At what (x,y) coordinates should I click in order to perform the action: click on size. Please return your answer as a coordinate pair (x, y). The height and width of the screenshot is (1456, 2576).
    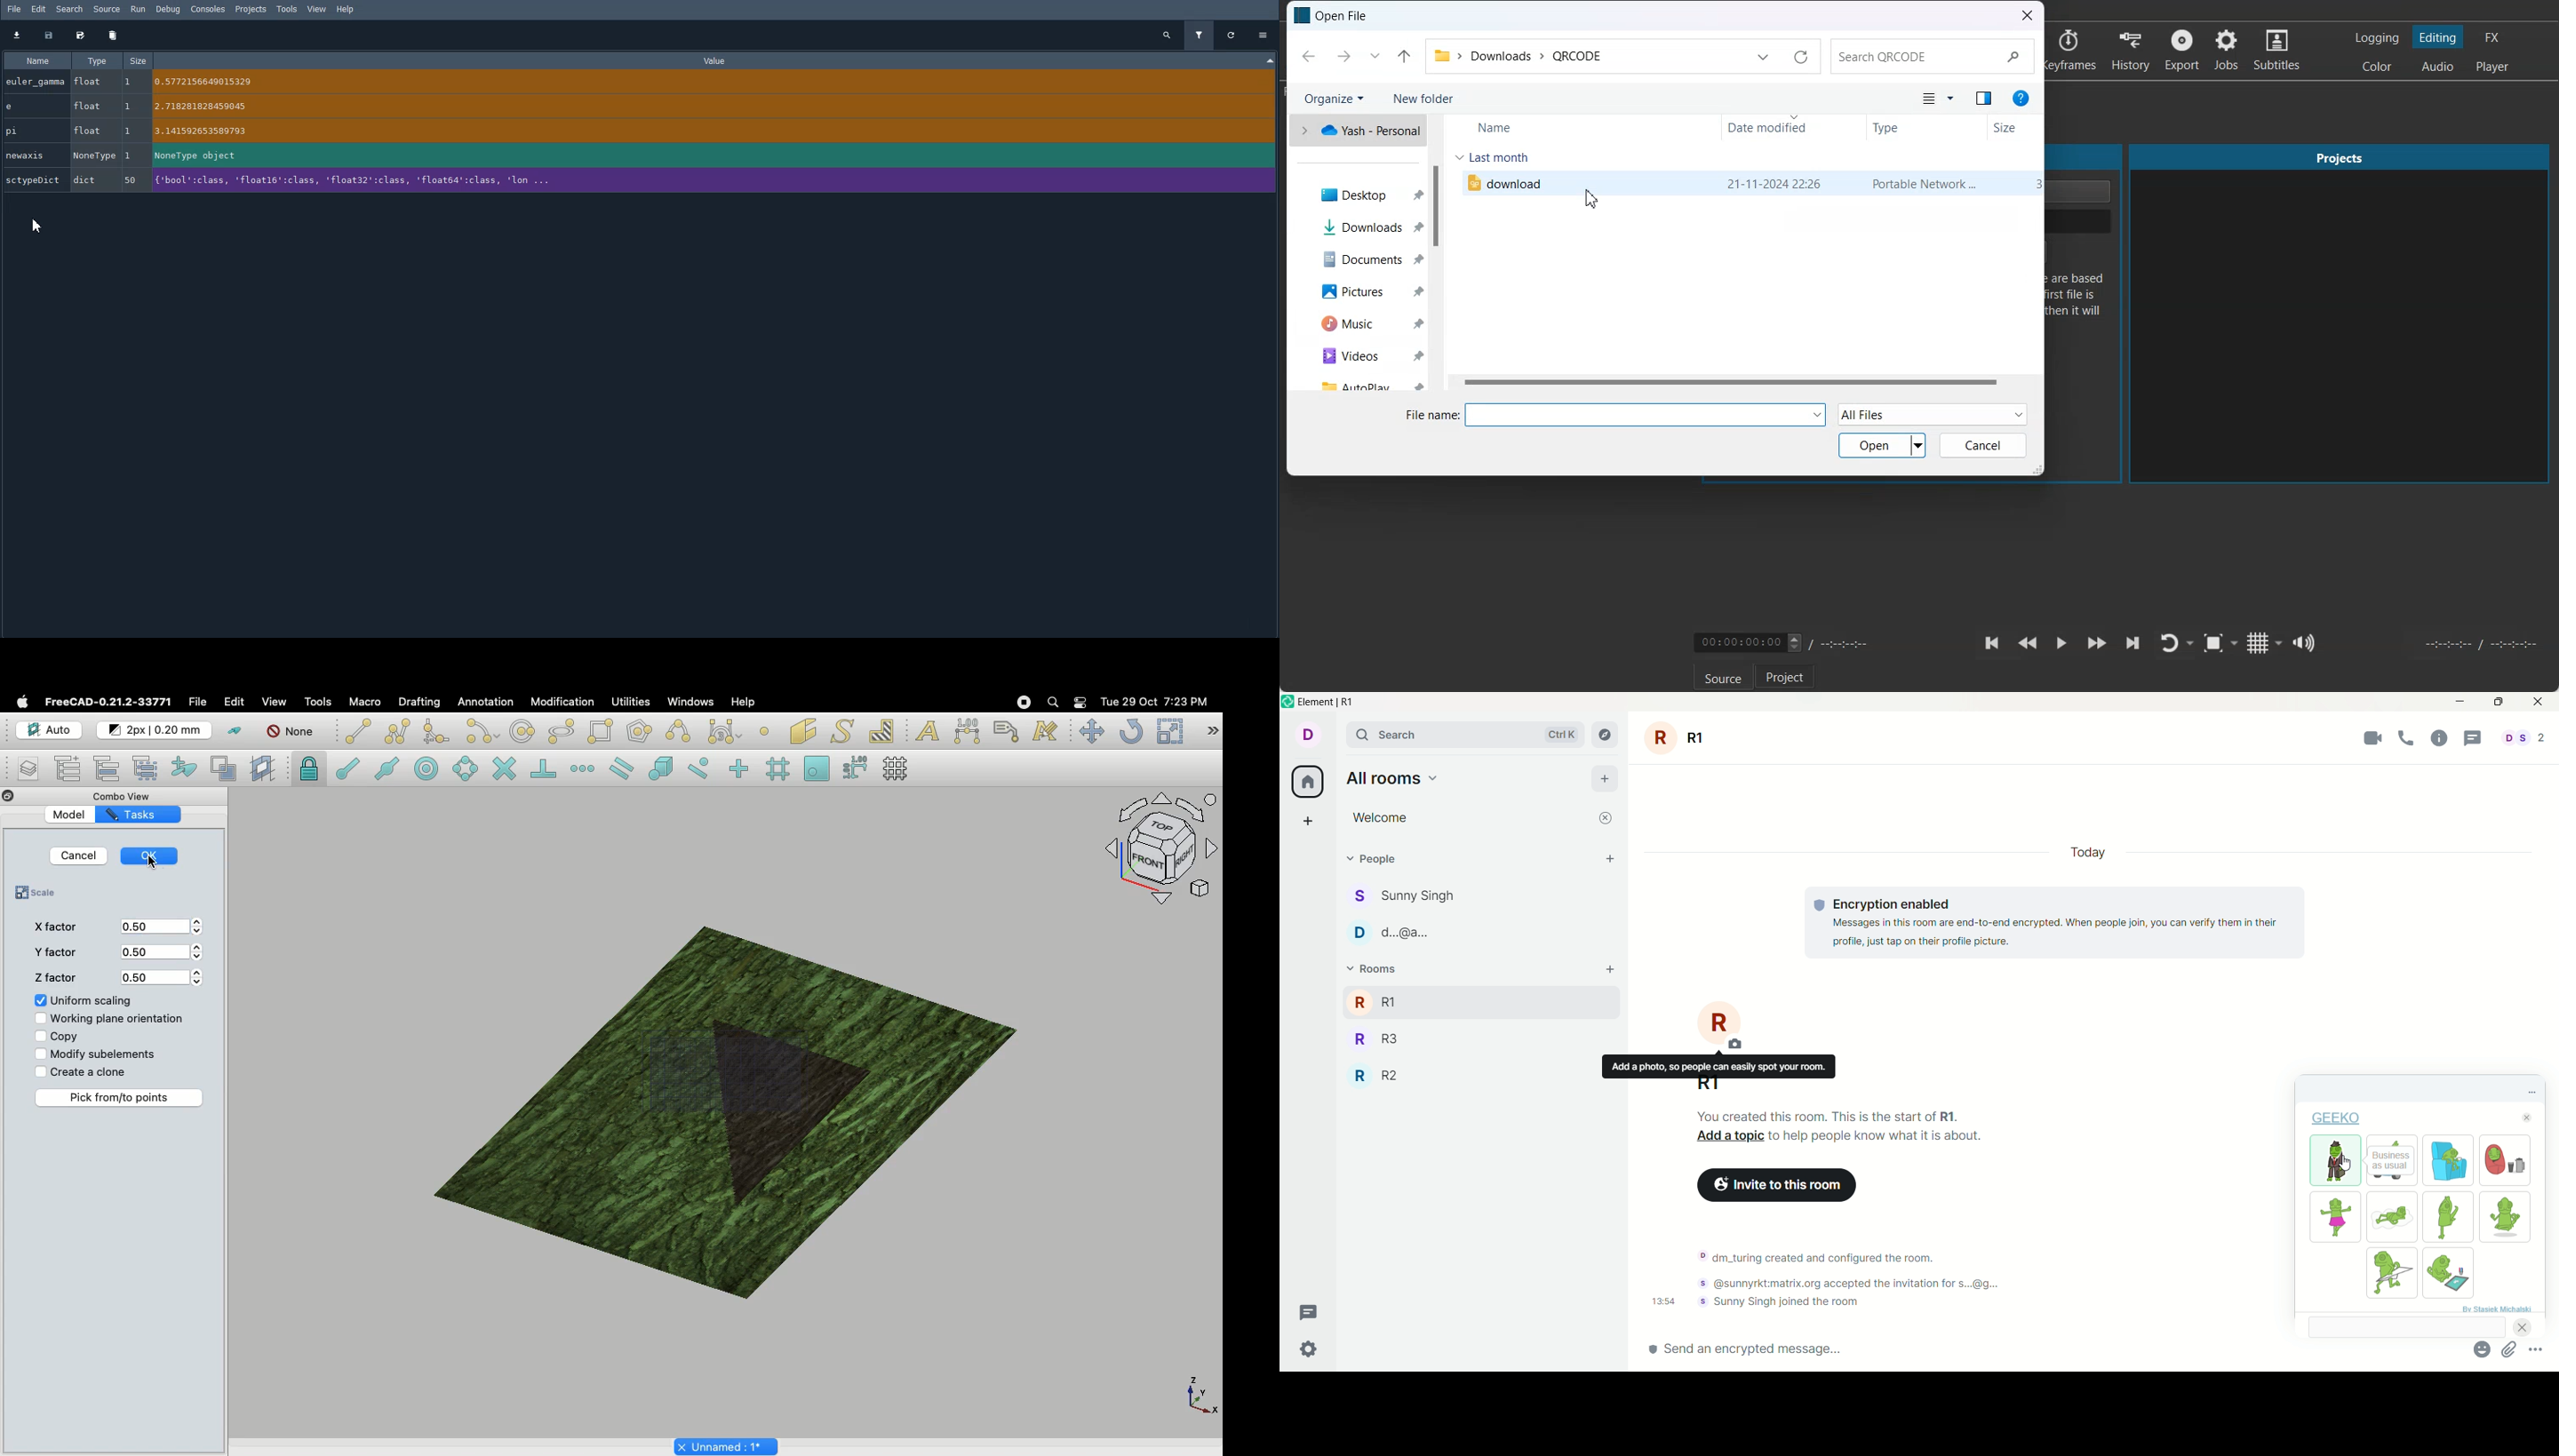
    Looking at the image, I should click on (2033, 184).